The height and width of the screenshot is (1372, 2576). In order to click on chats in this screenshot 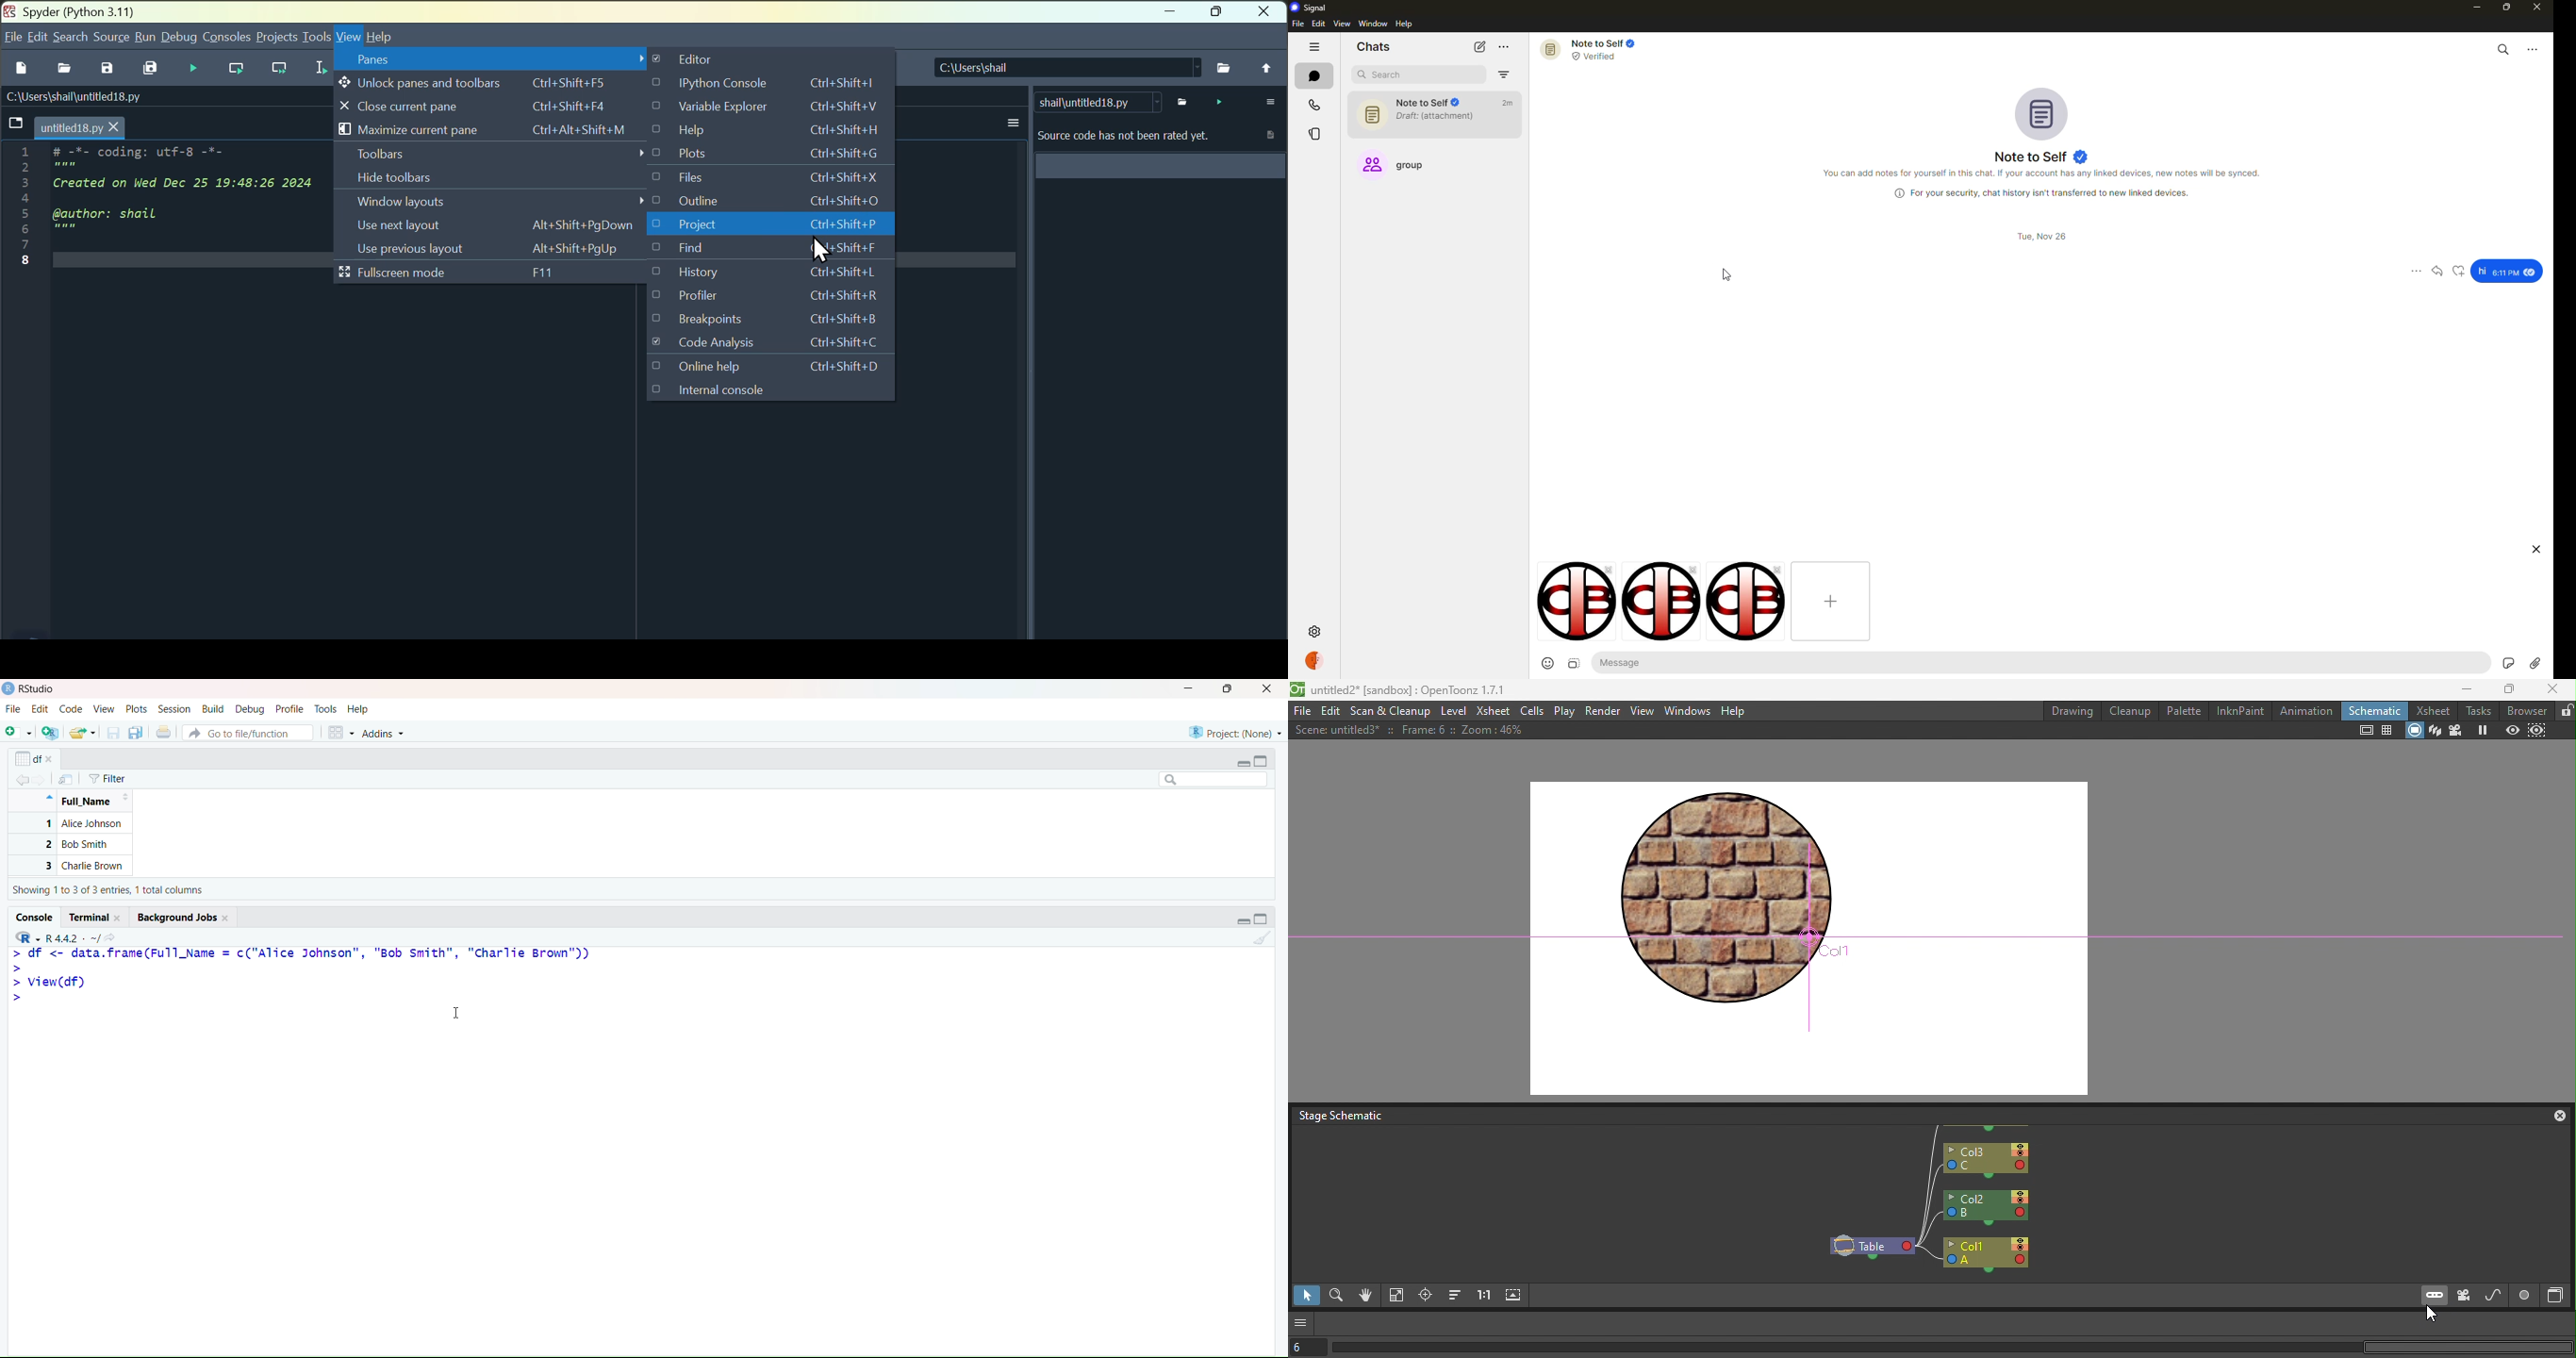, I will do `click(1378, 45)`.